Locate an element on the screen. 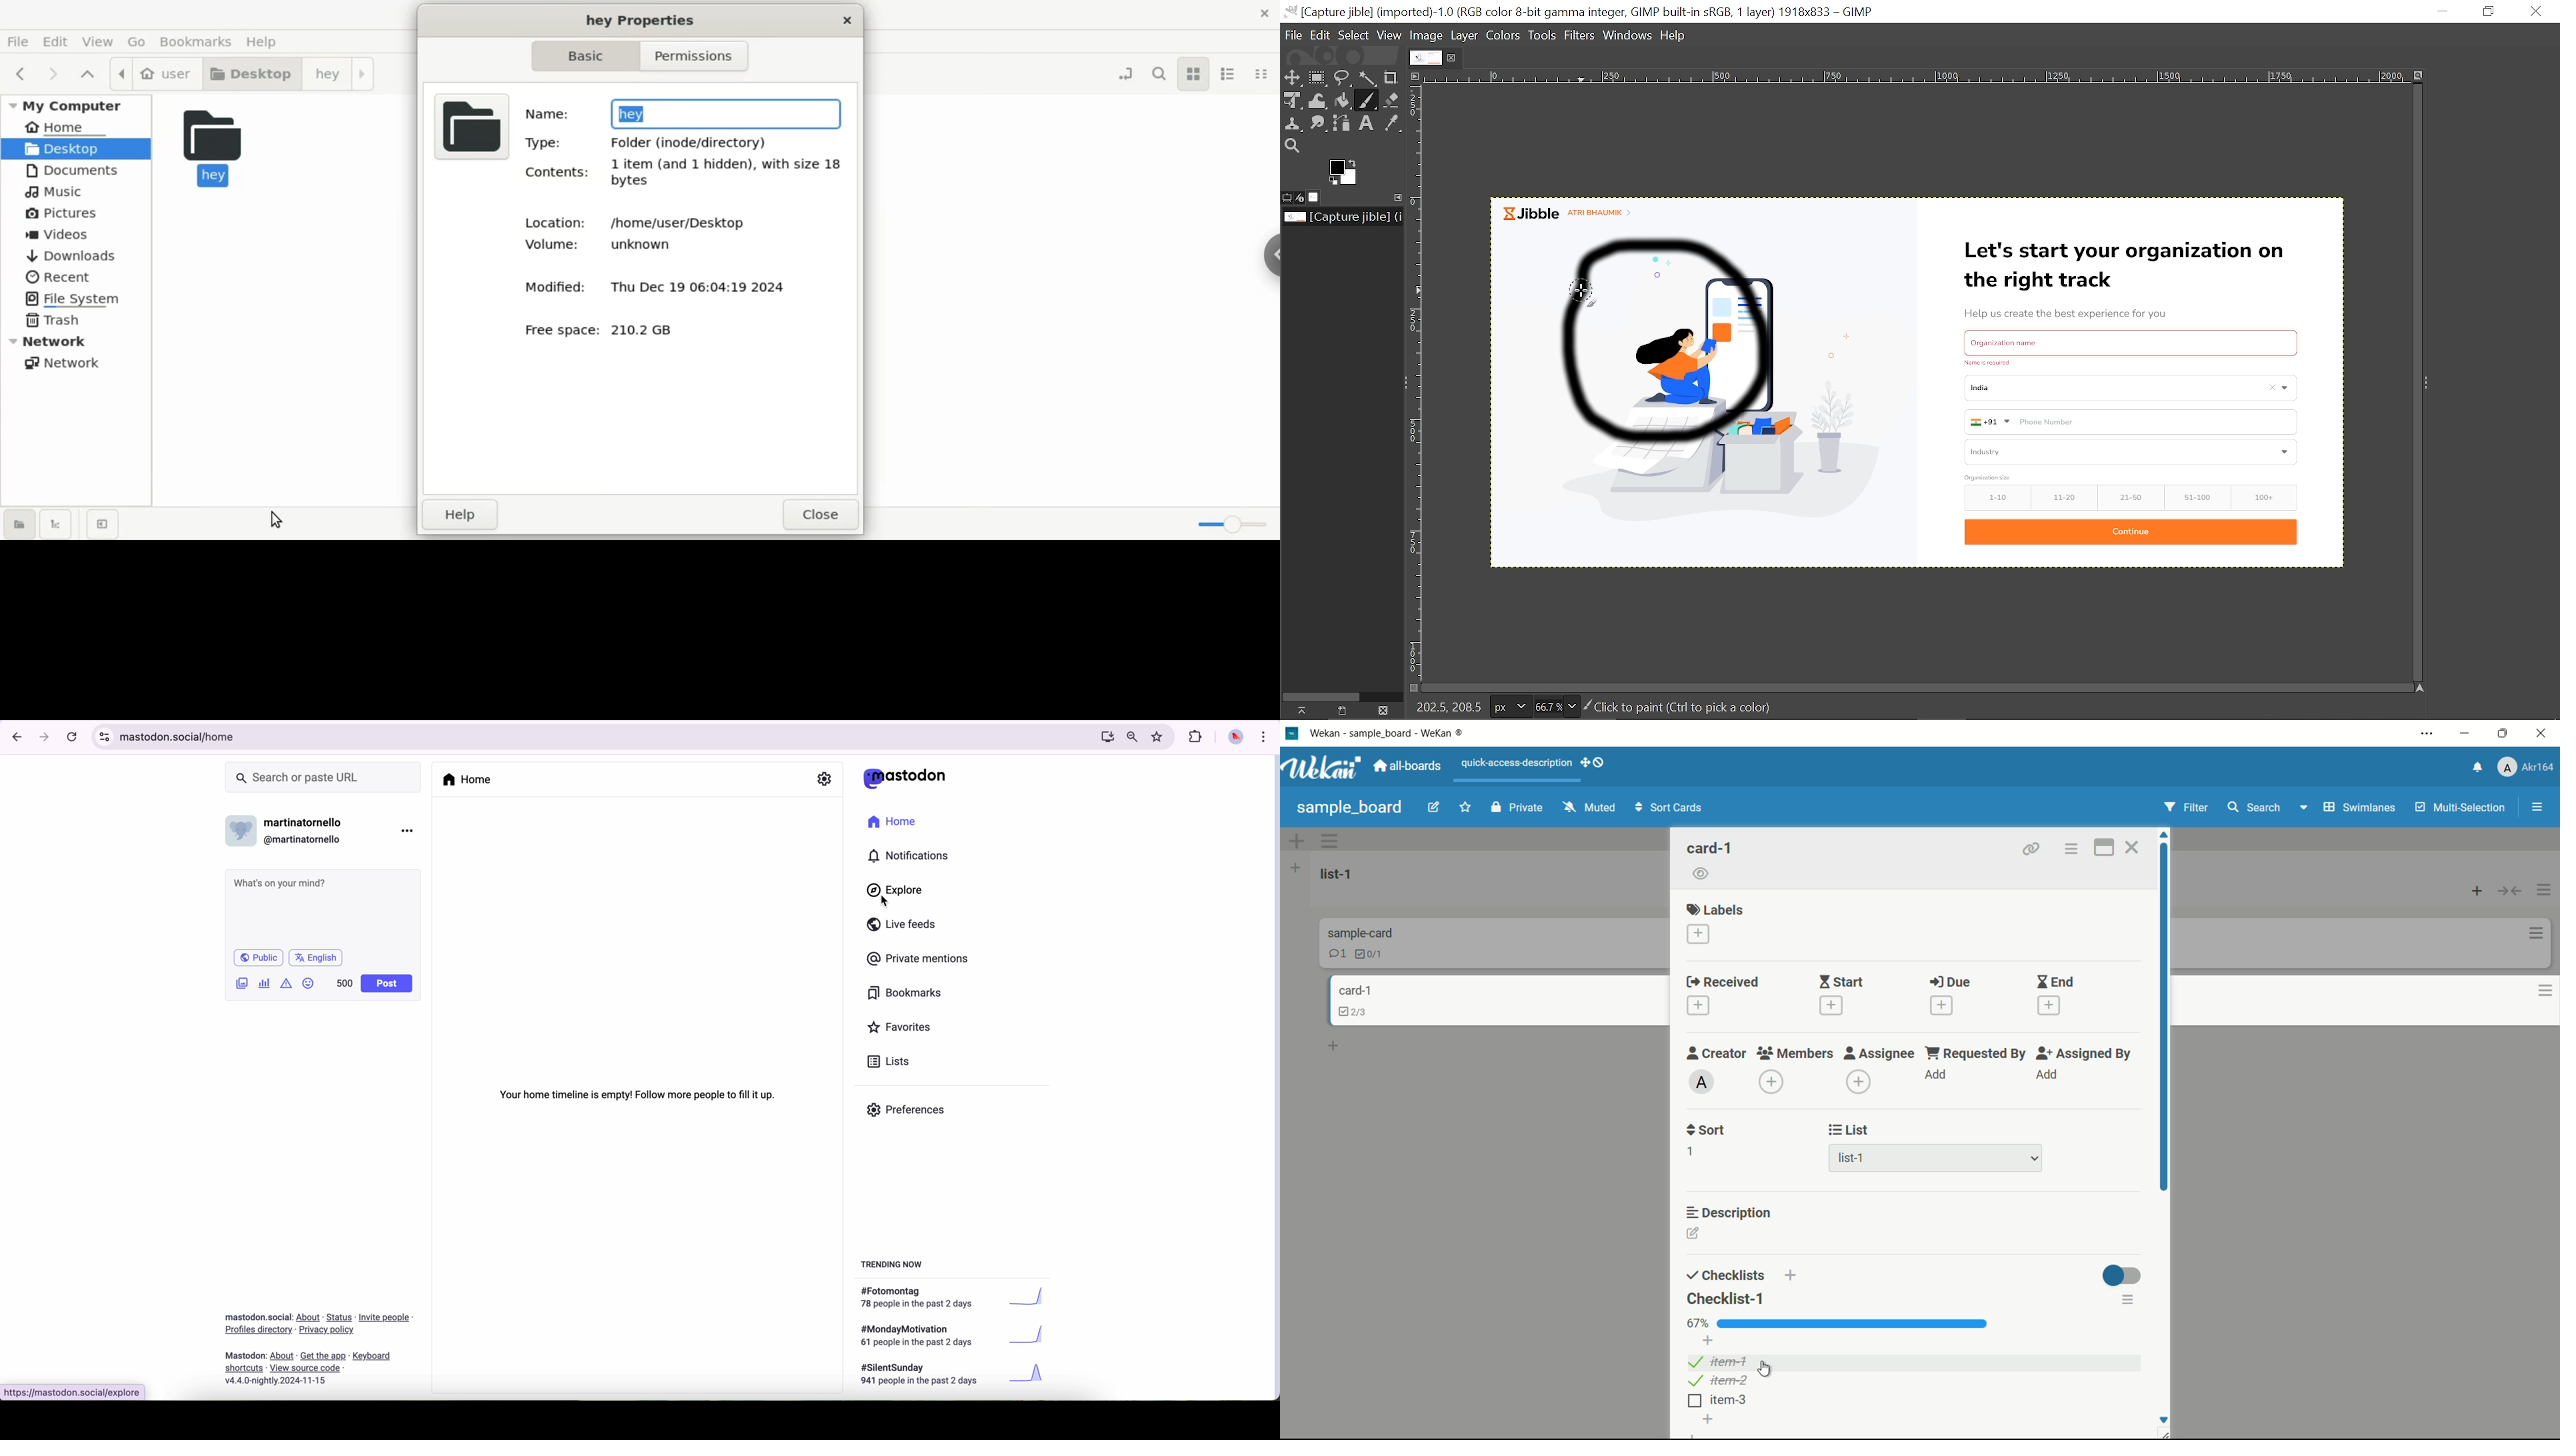 This screenshot has height=1456, width=2576. preferences is located at coordinates (914, 1114).